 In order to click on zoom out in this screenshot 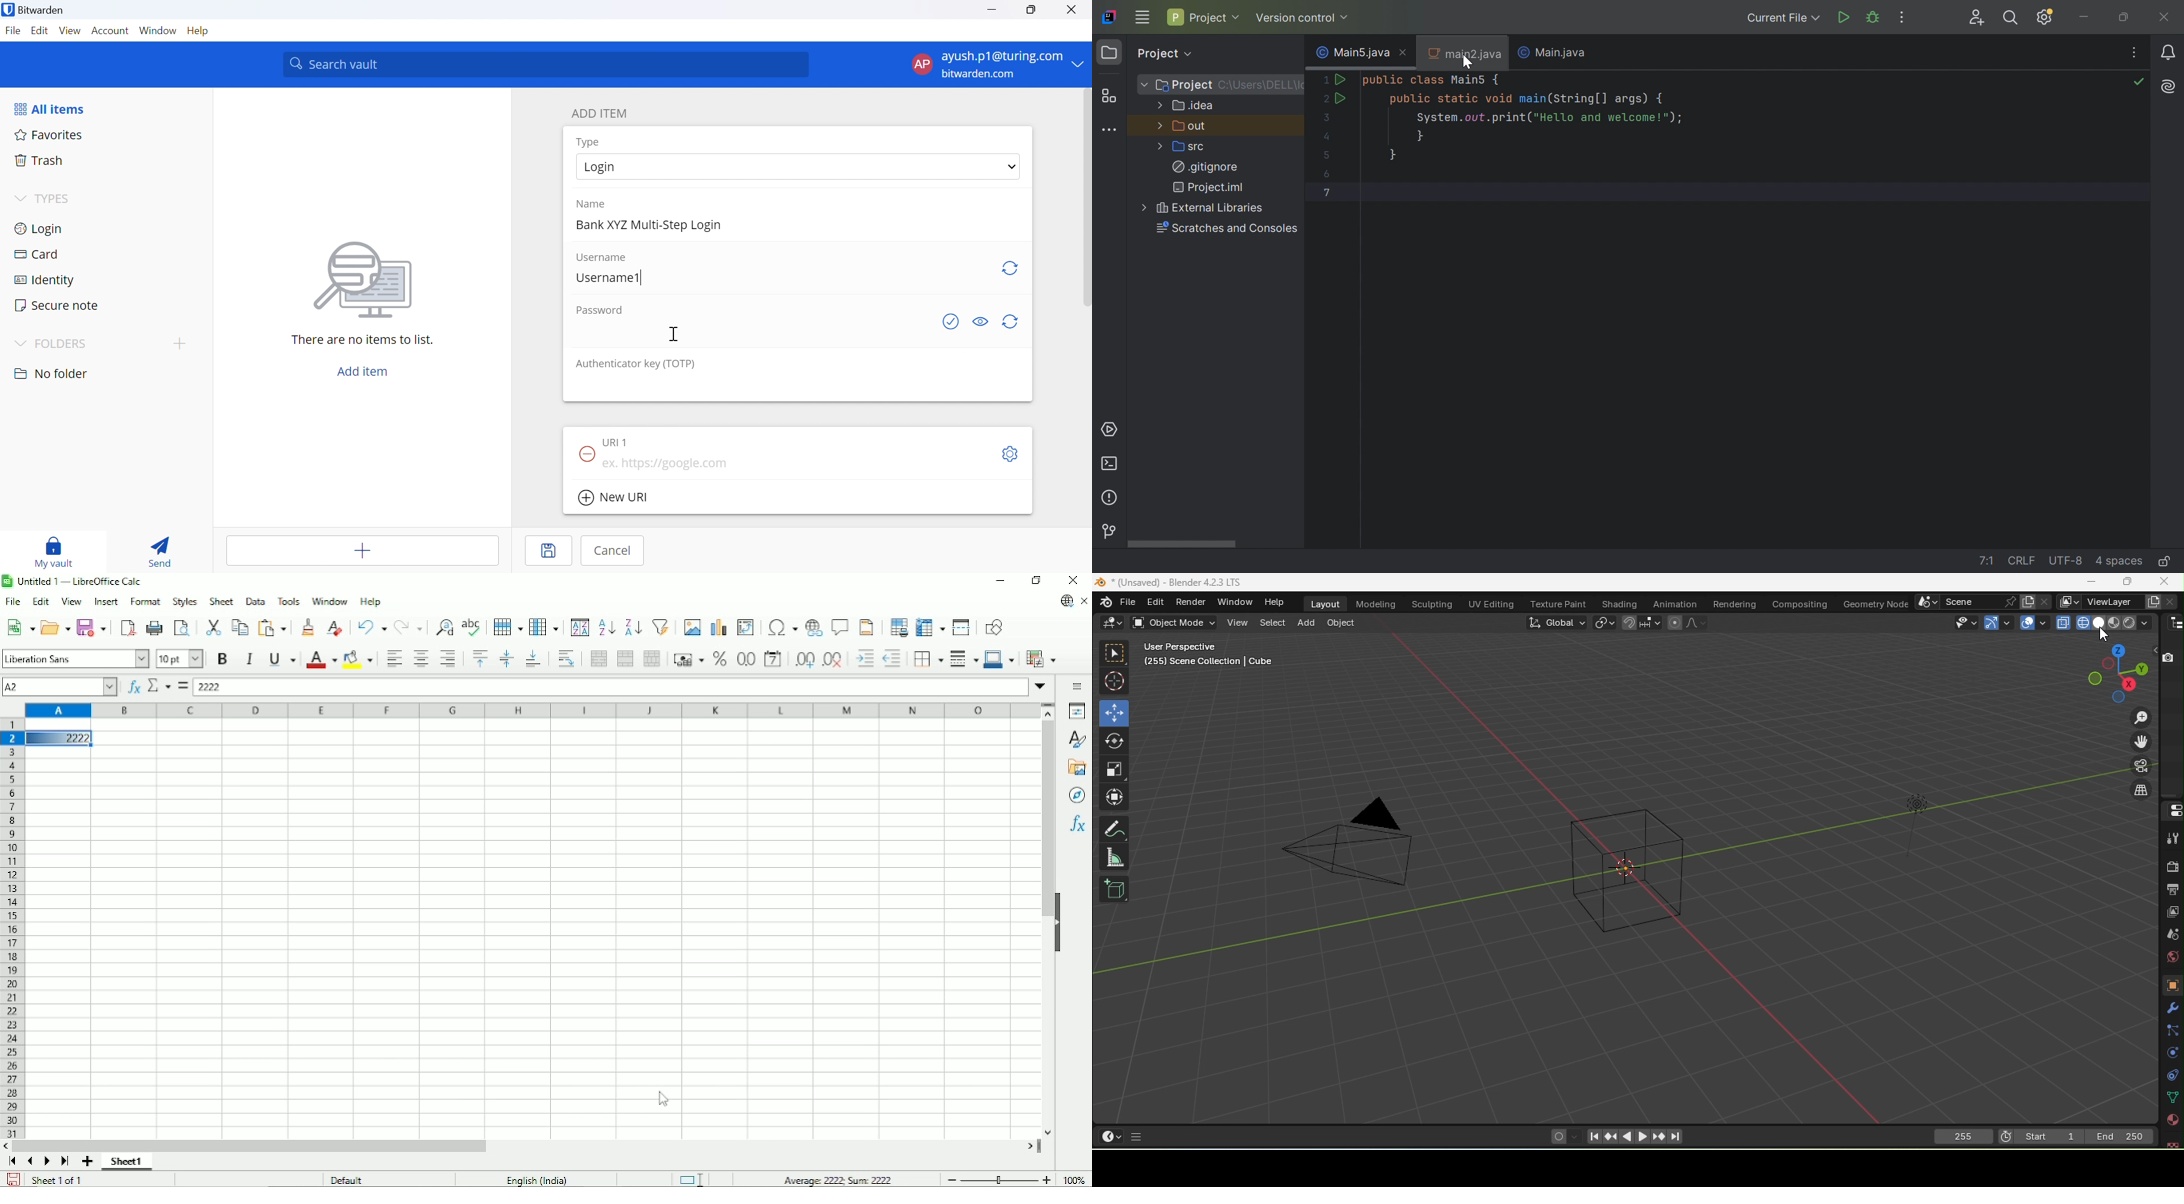, I will do `click(952, 1180)`.